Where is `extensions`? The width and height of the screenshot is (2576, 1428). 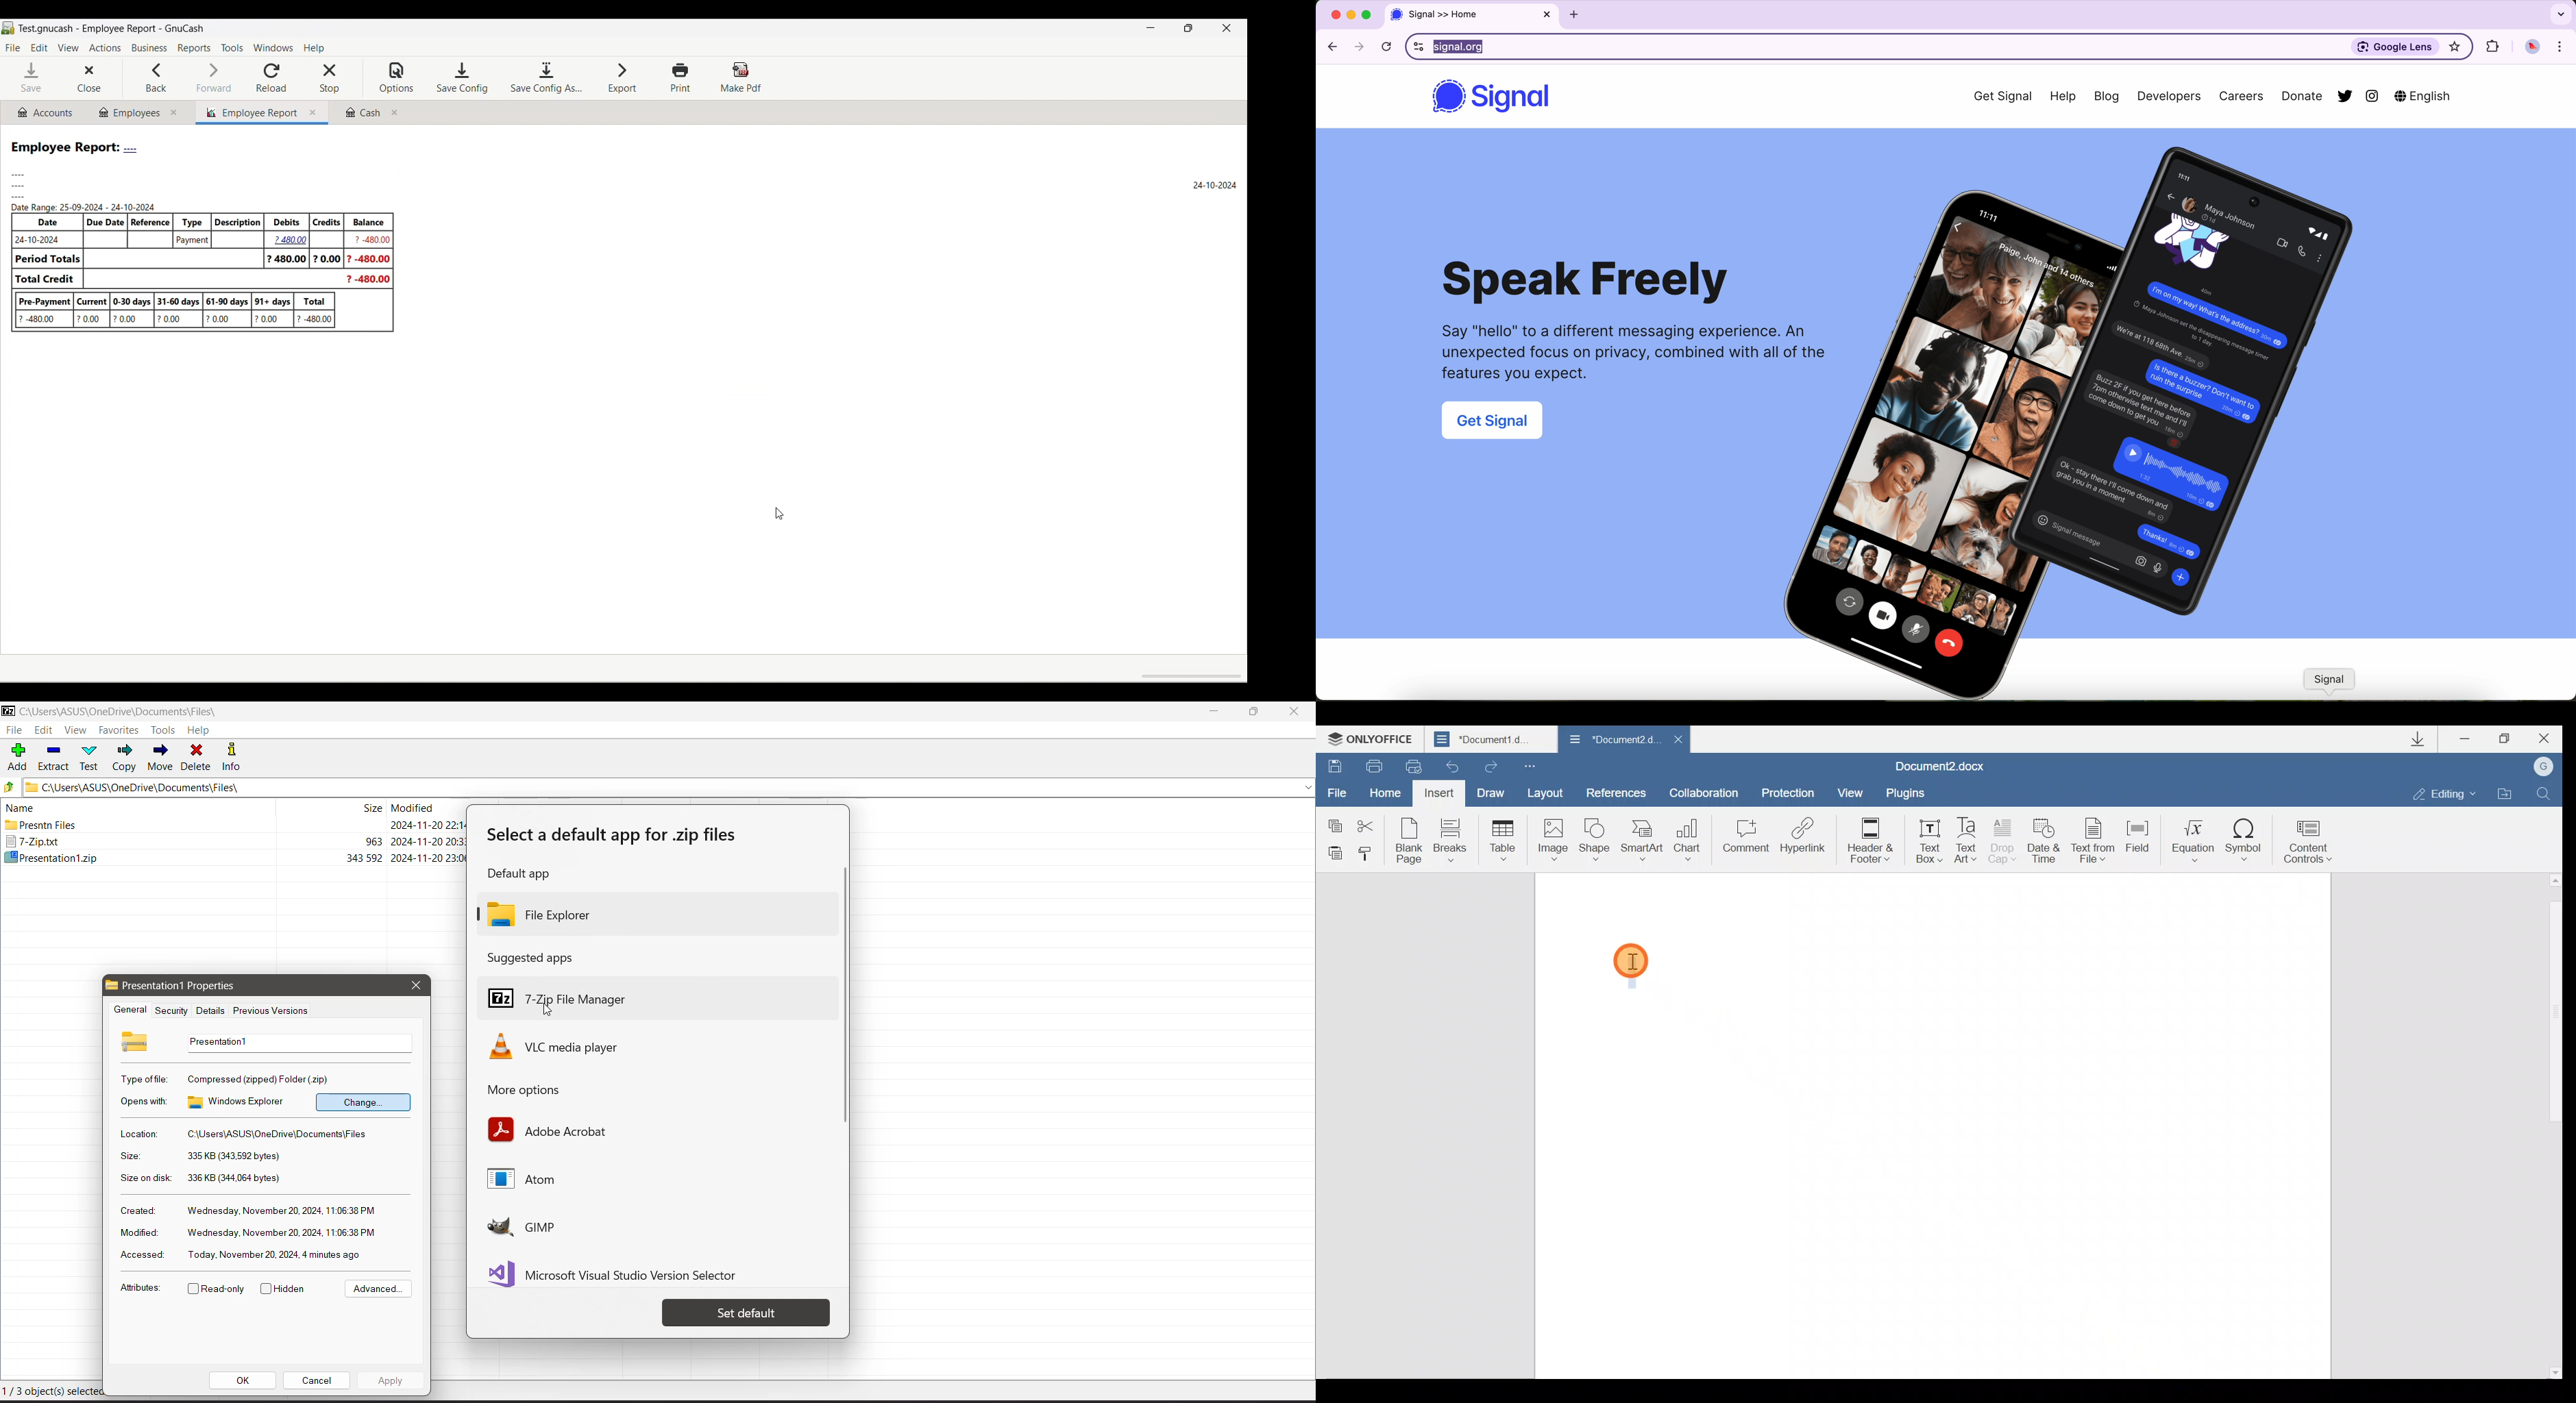 extensions is located at coordinates (2494, 47).